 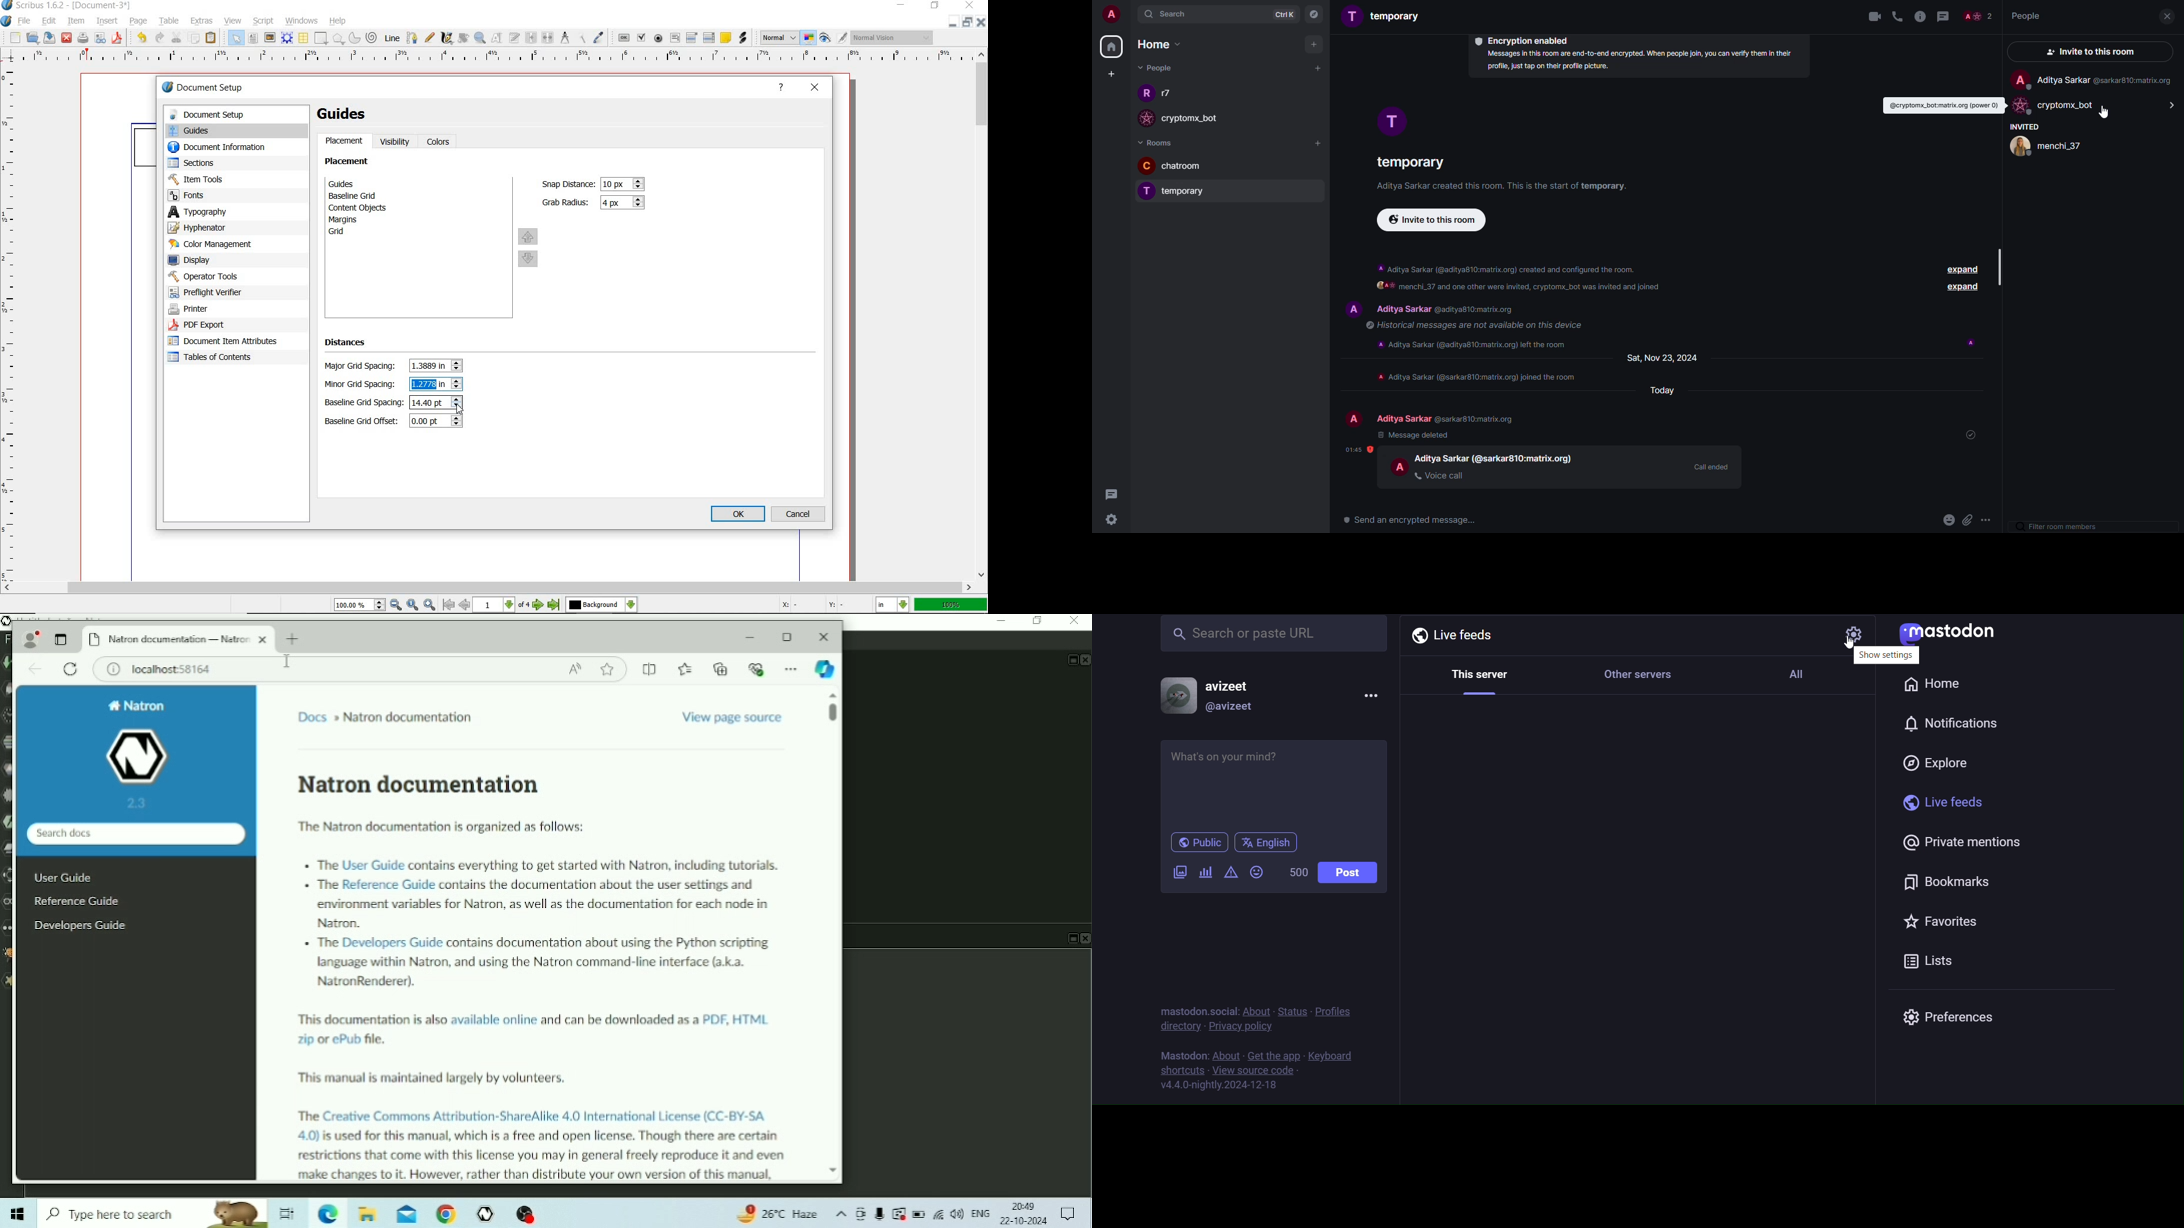 I want to click on 500, so click(x=1297, y=874).